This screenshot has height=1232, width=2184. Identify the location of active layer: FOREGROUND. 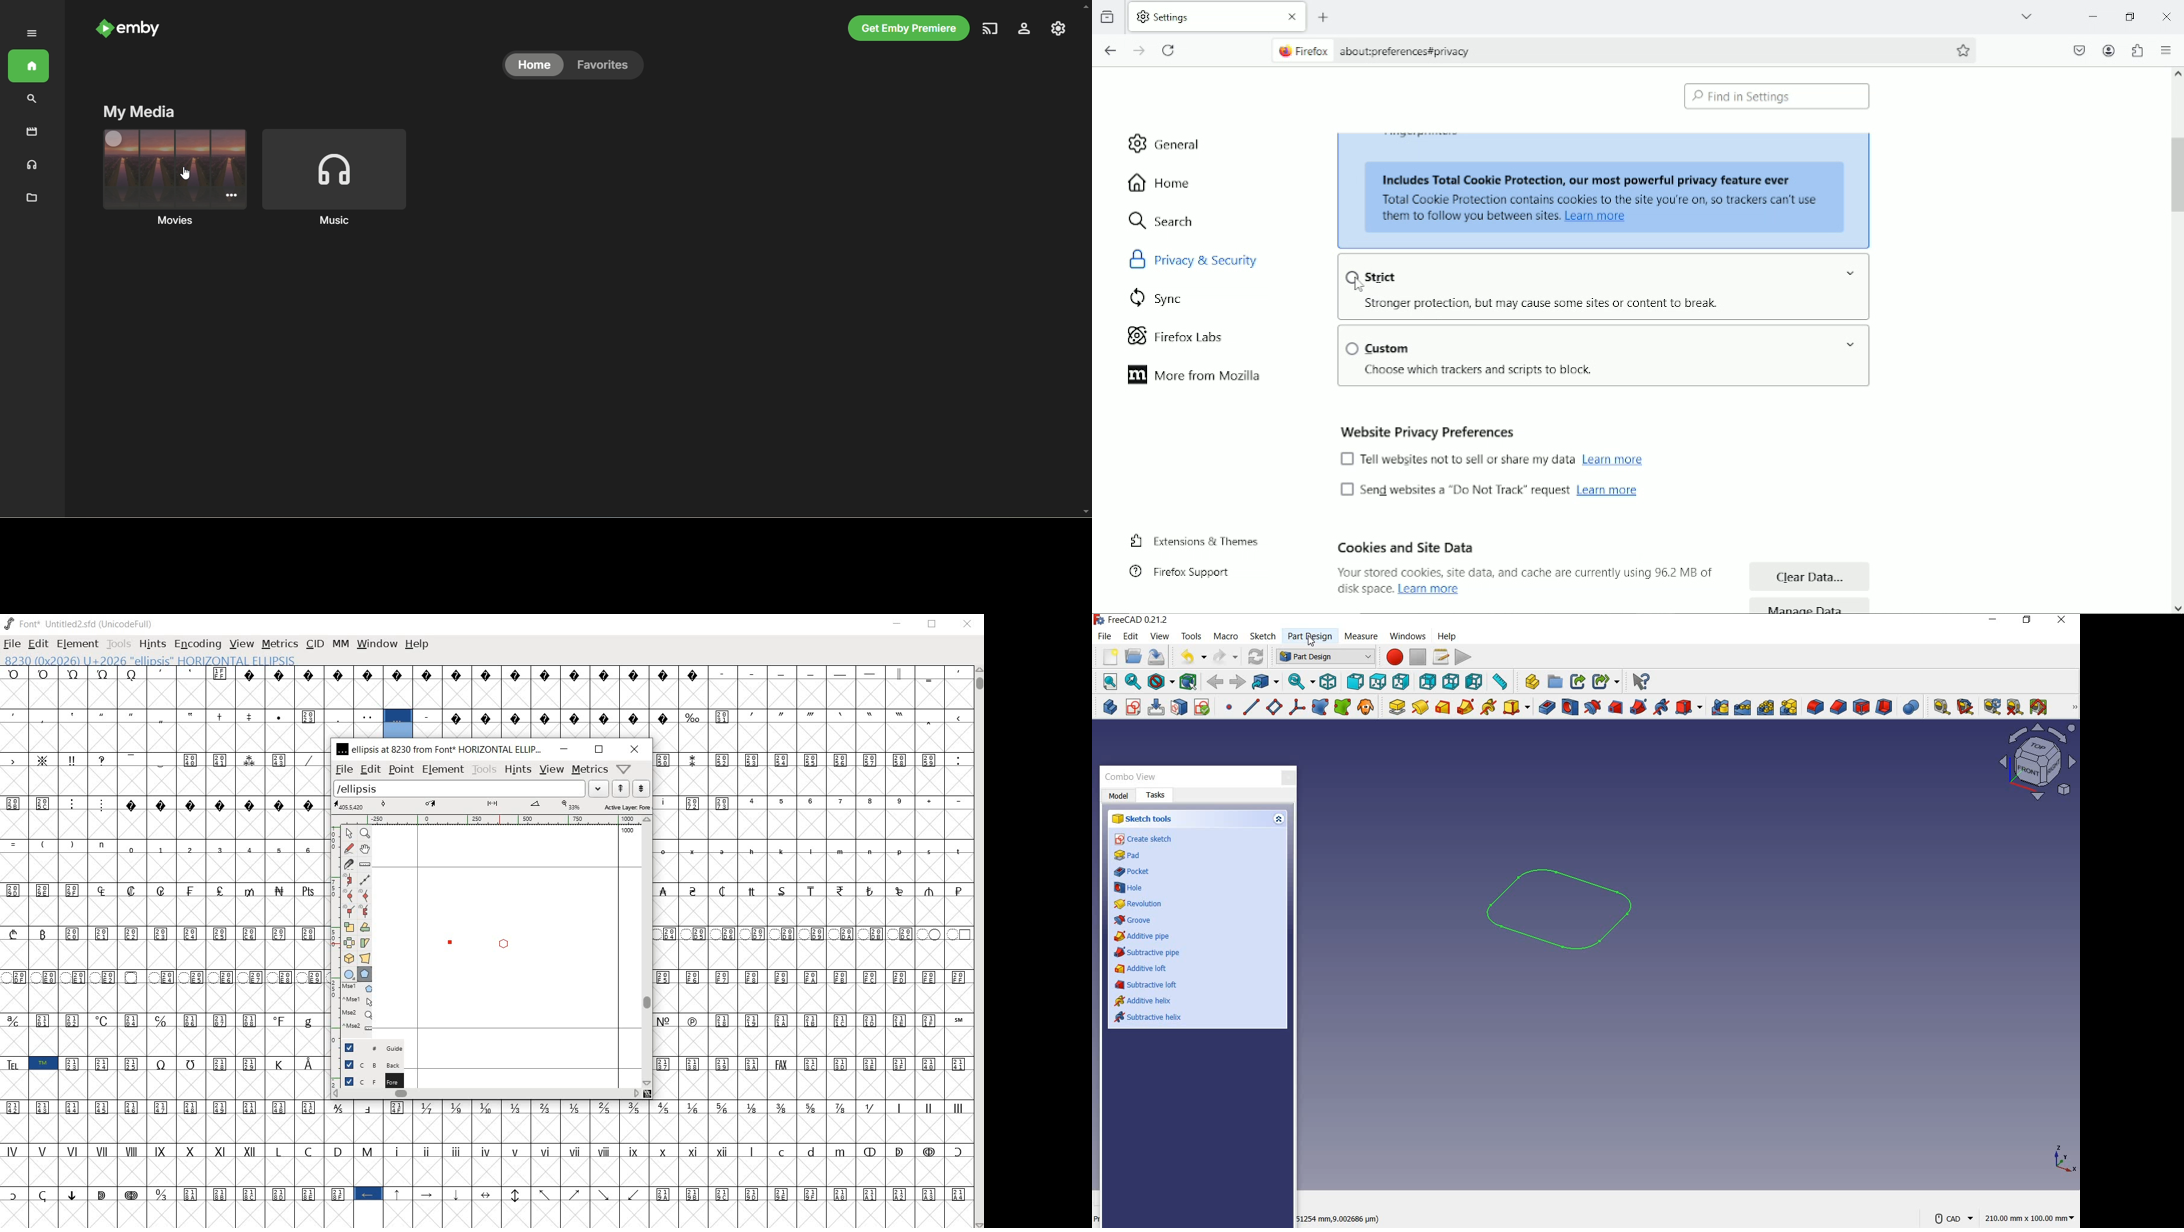
(493, 806).